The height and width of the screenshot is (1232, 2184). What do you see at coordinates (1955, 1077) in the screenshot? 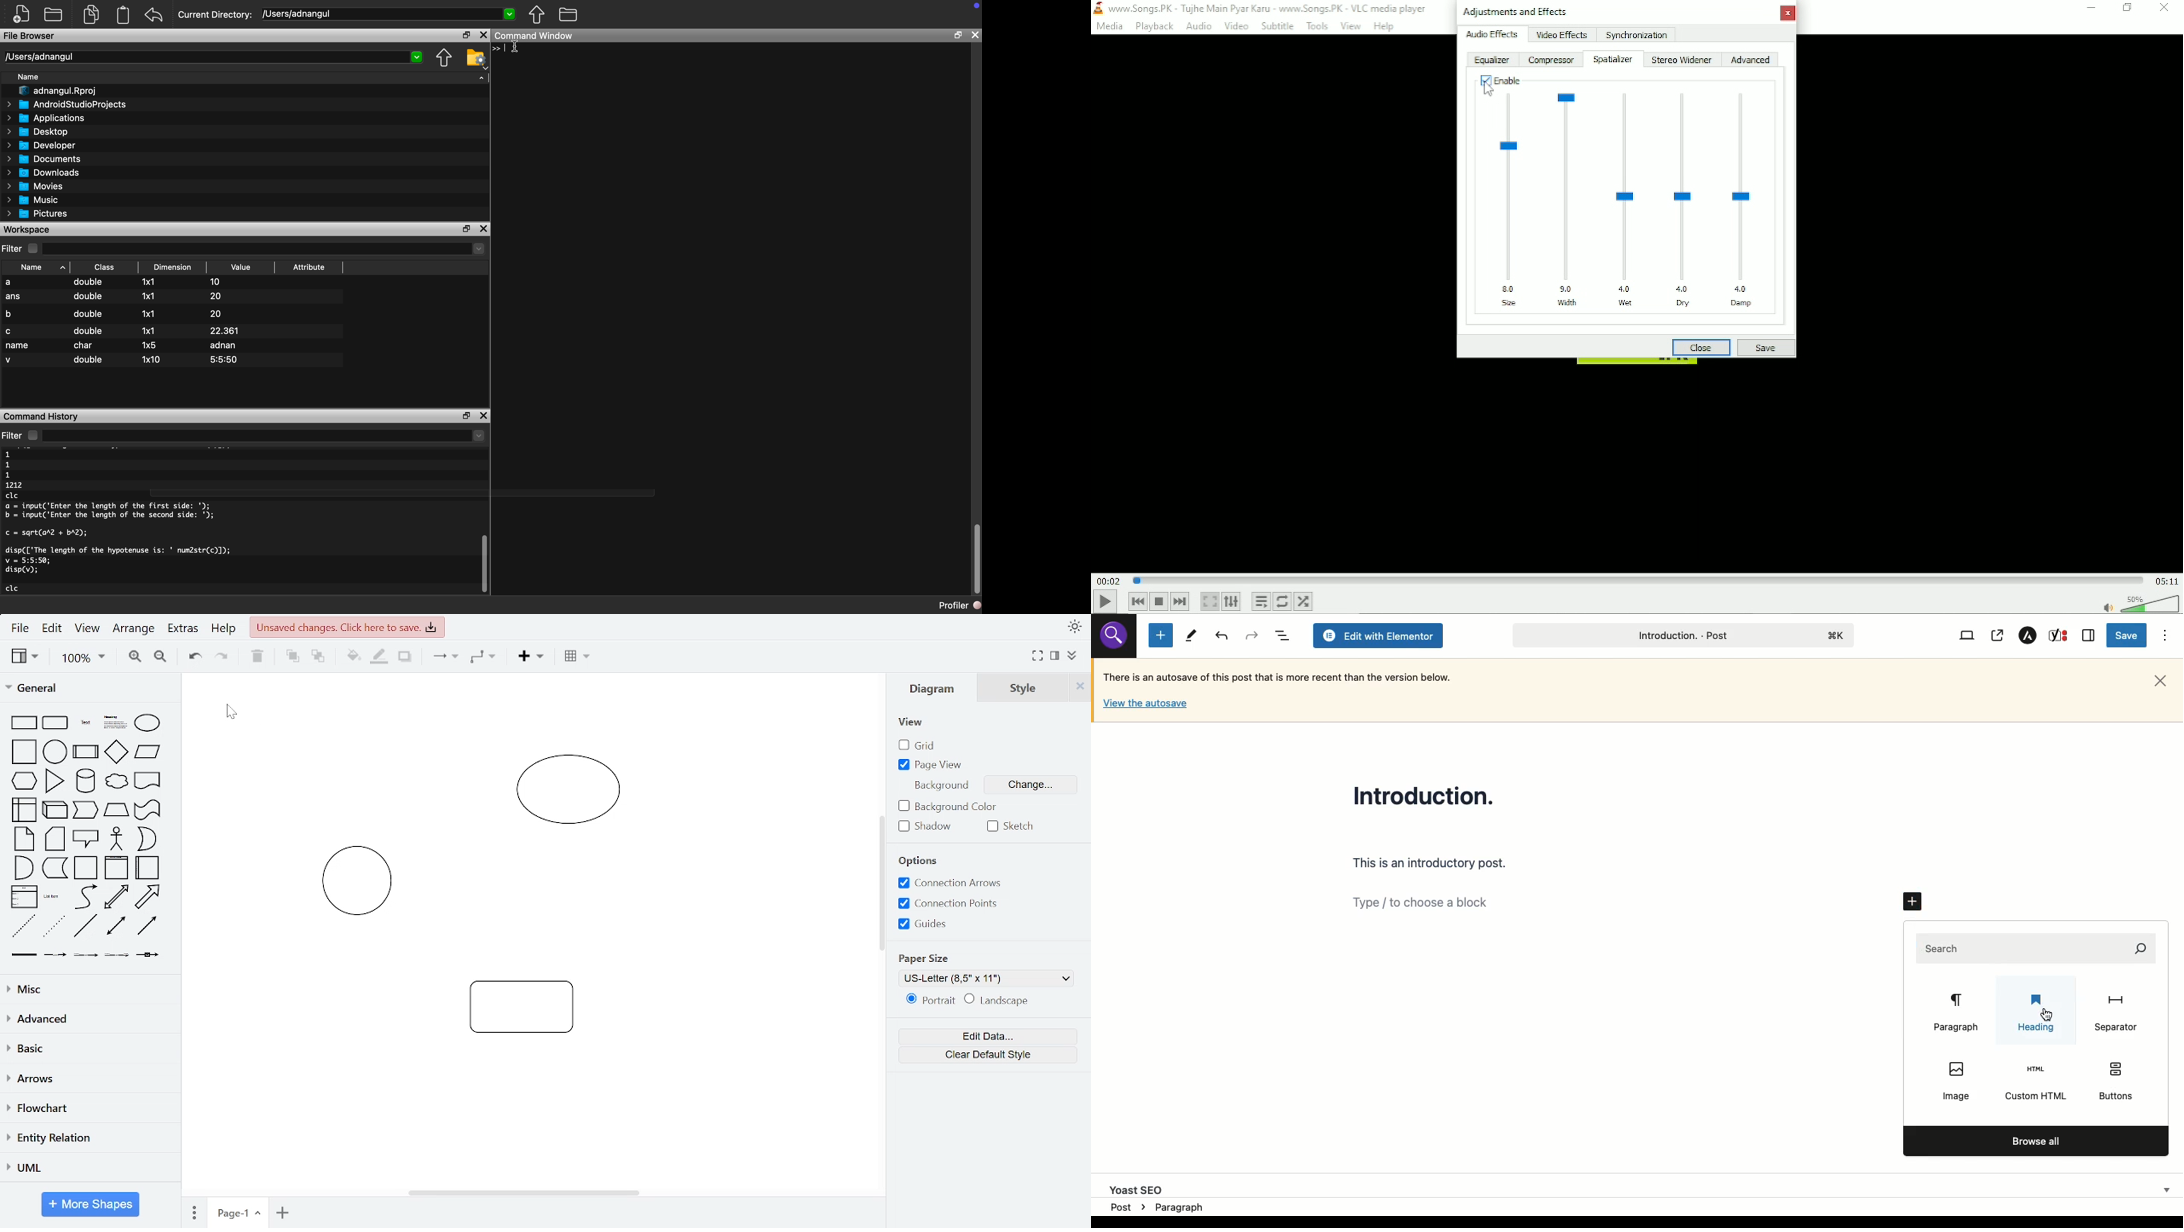
I see `Image` at bounding box center [1955, 1077].